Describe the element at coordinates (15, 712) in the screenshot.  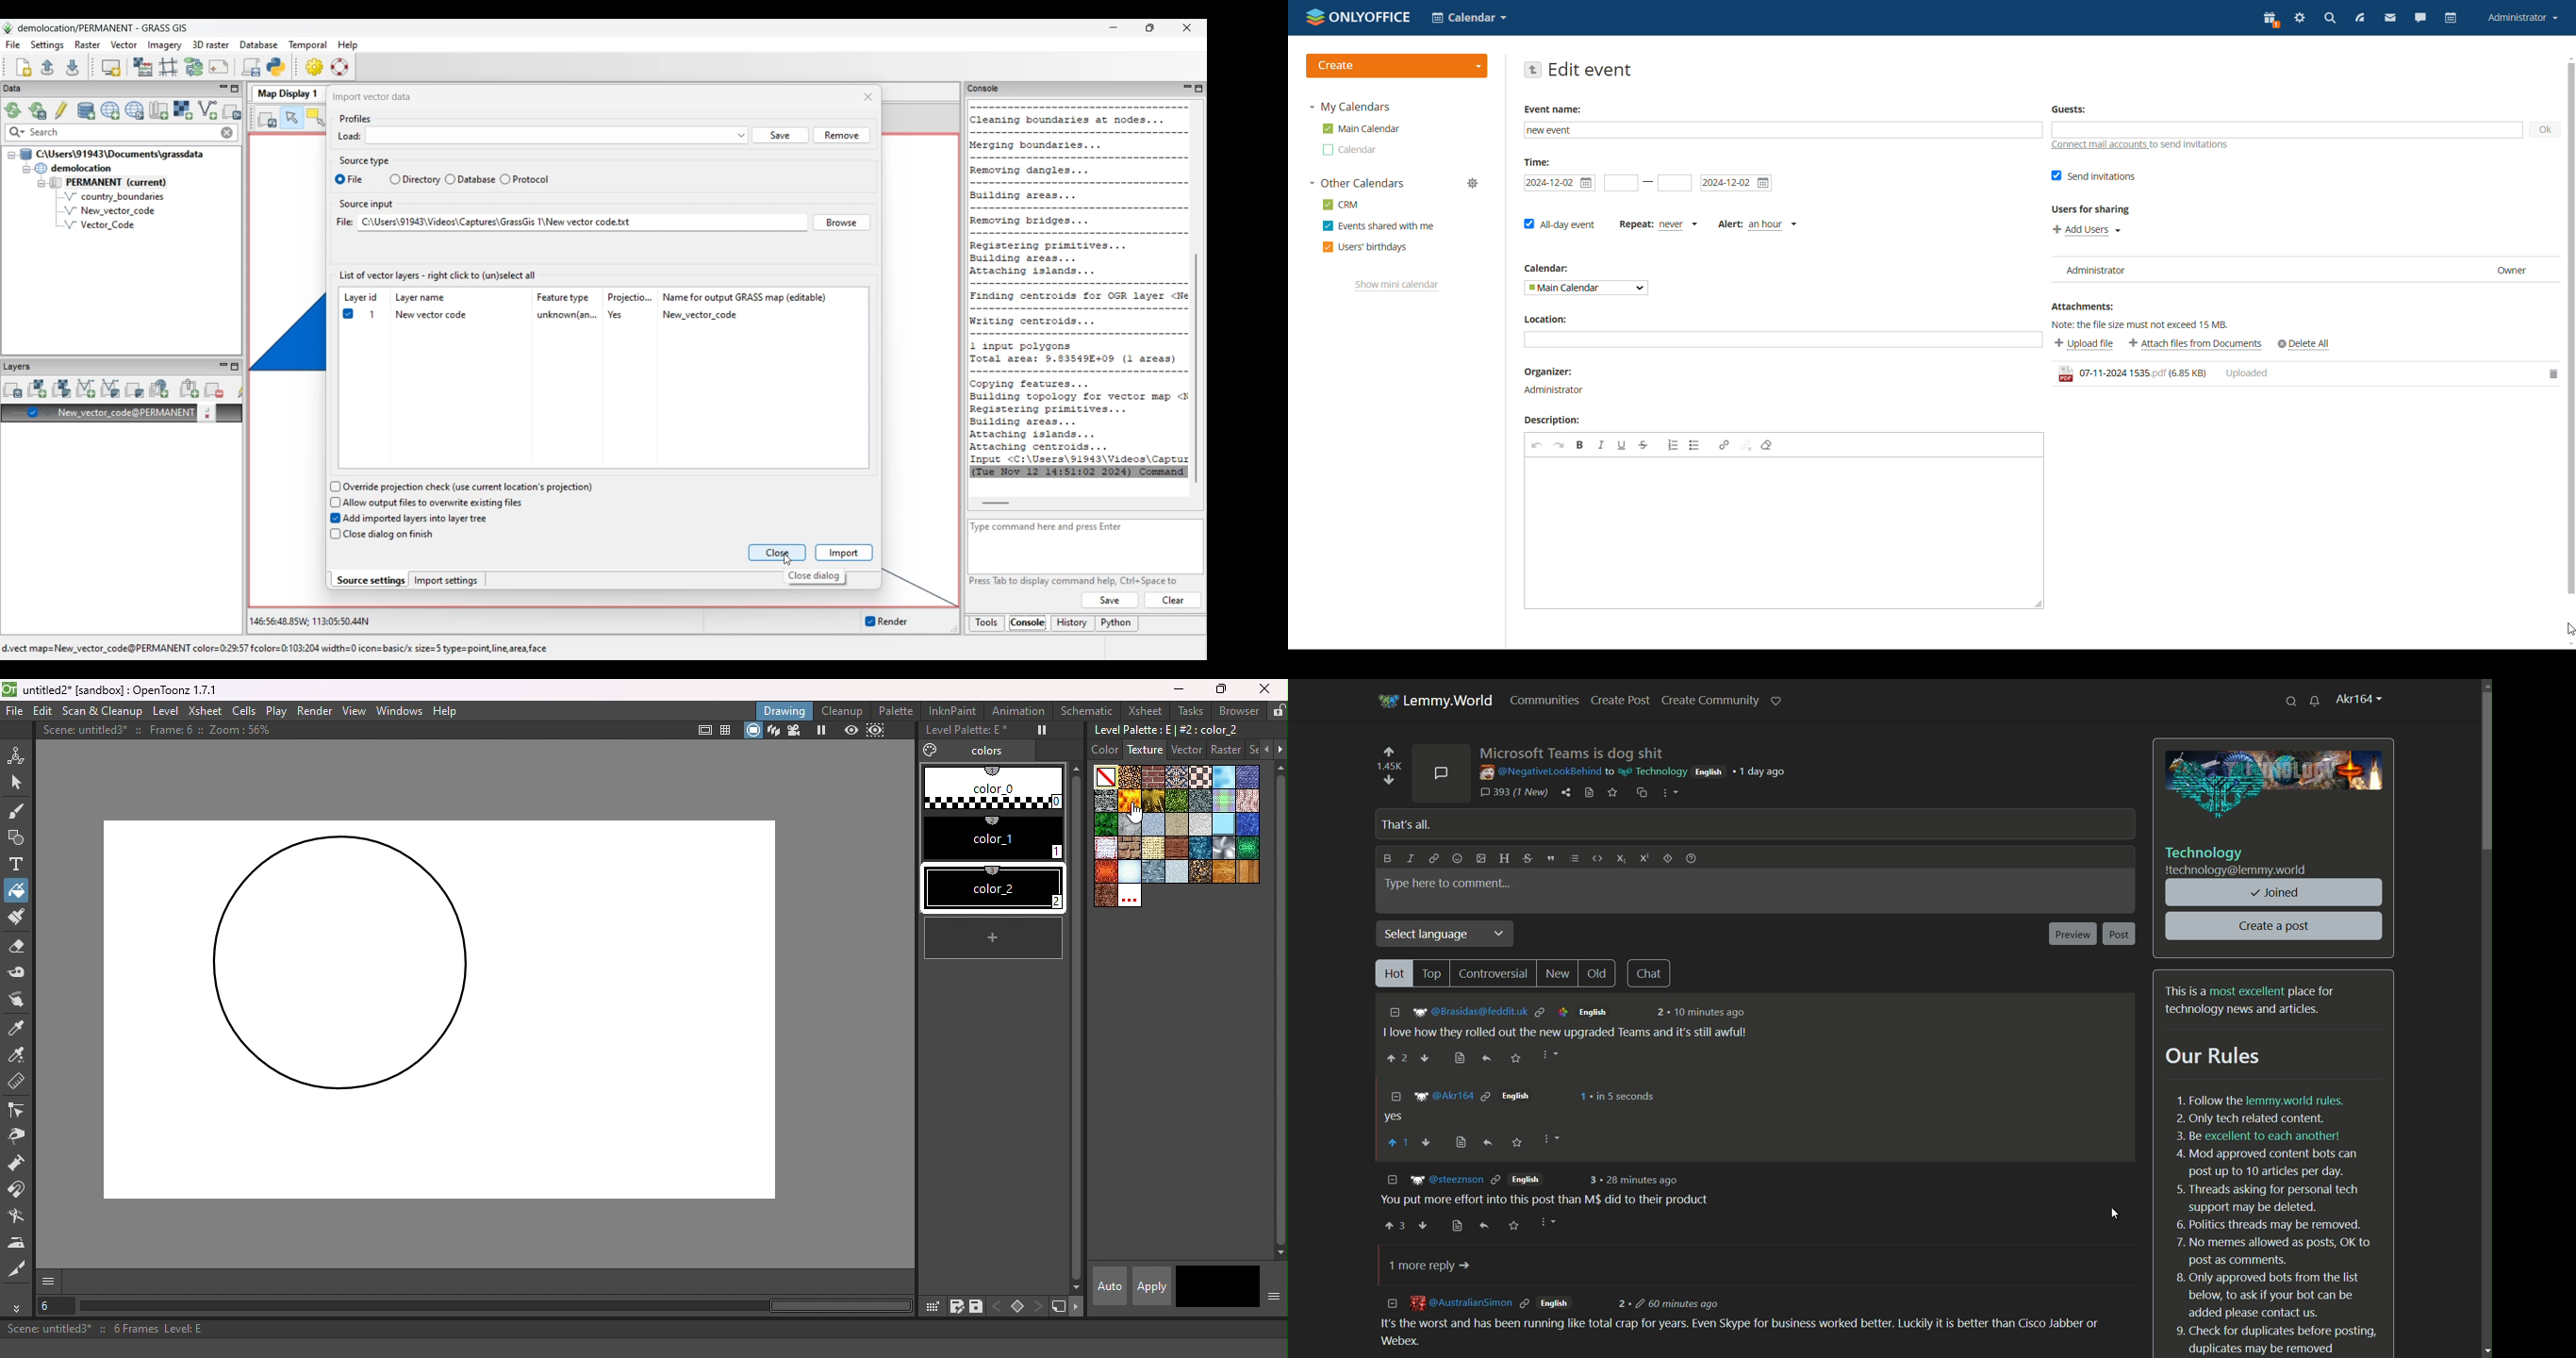
I see `File` at that location.